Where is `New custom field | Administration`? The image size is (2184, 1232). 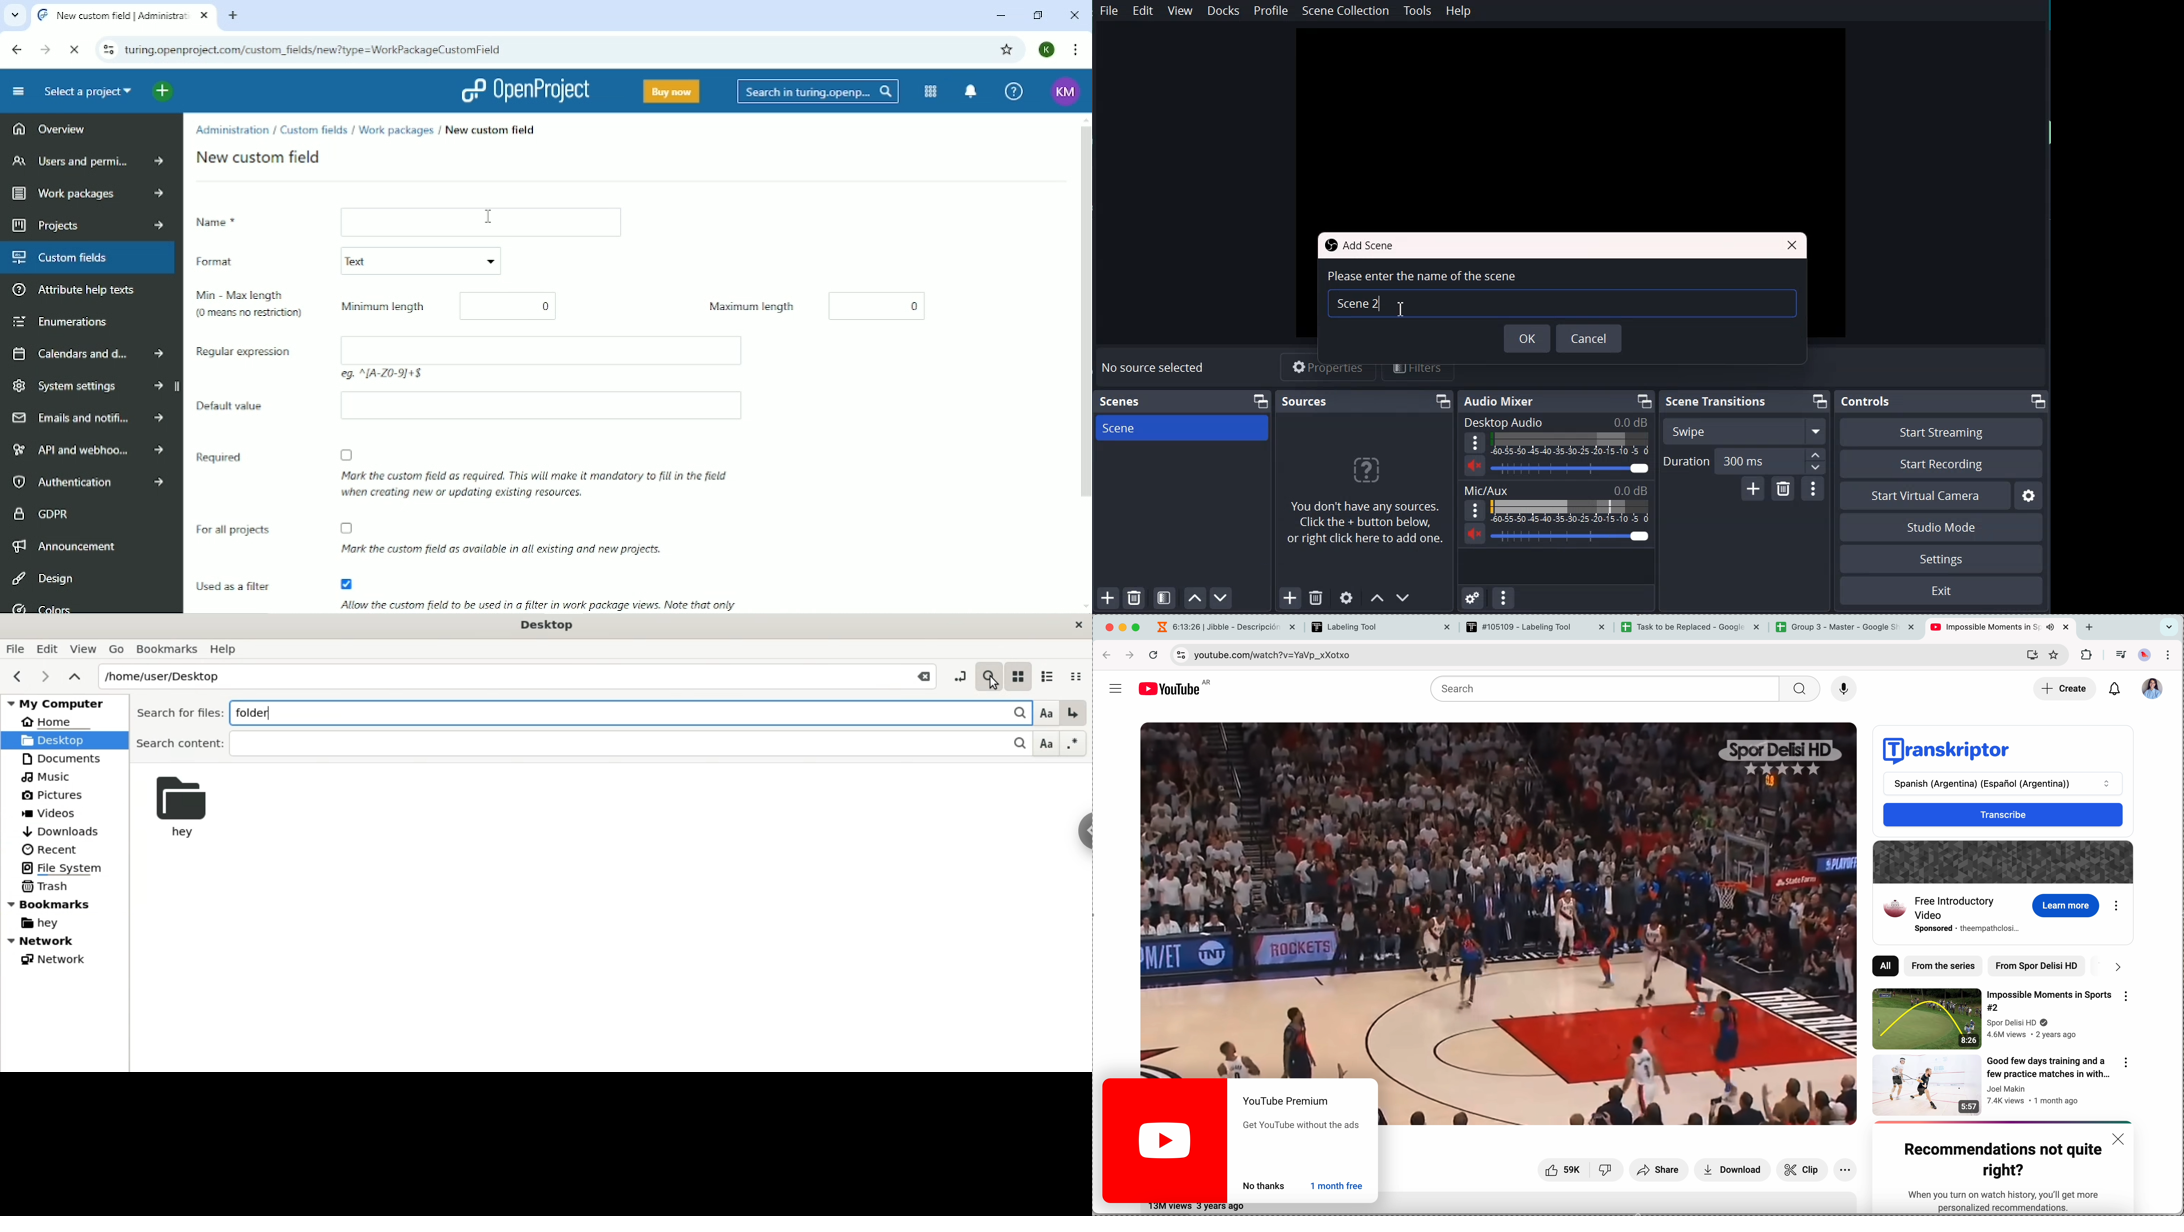 New custom field | Administration is located at coordinates (125, 17).